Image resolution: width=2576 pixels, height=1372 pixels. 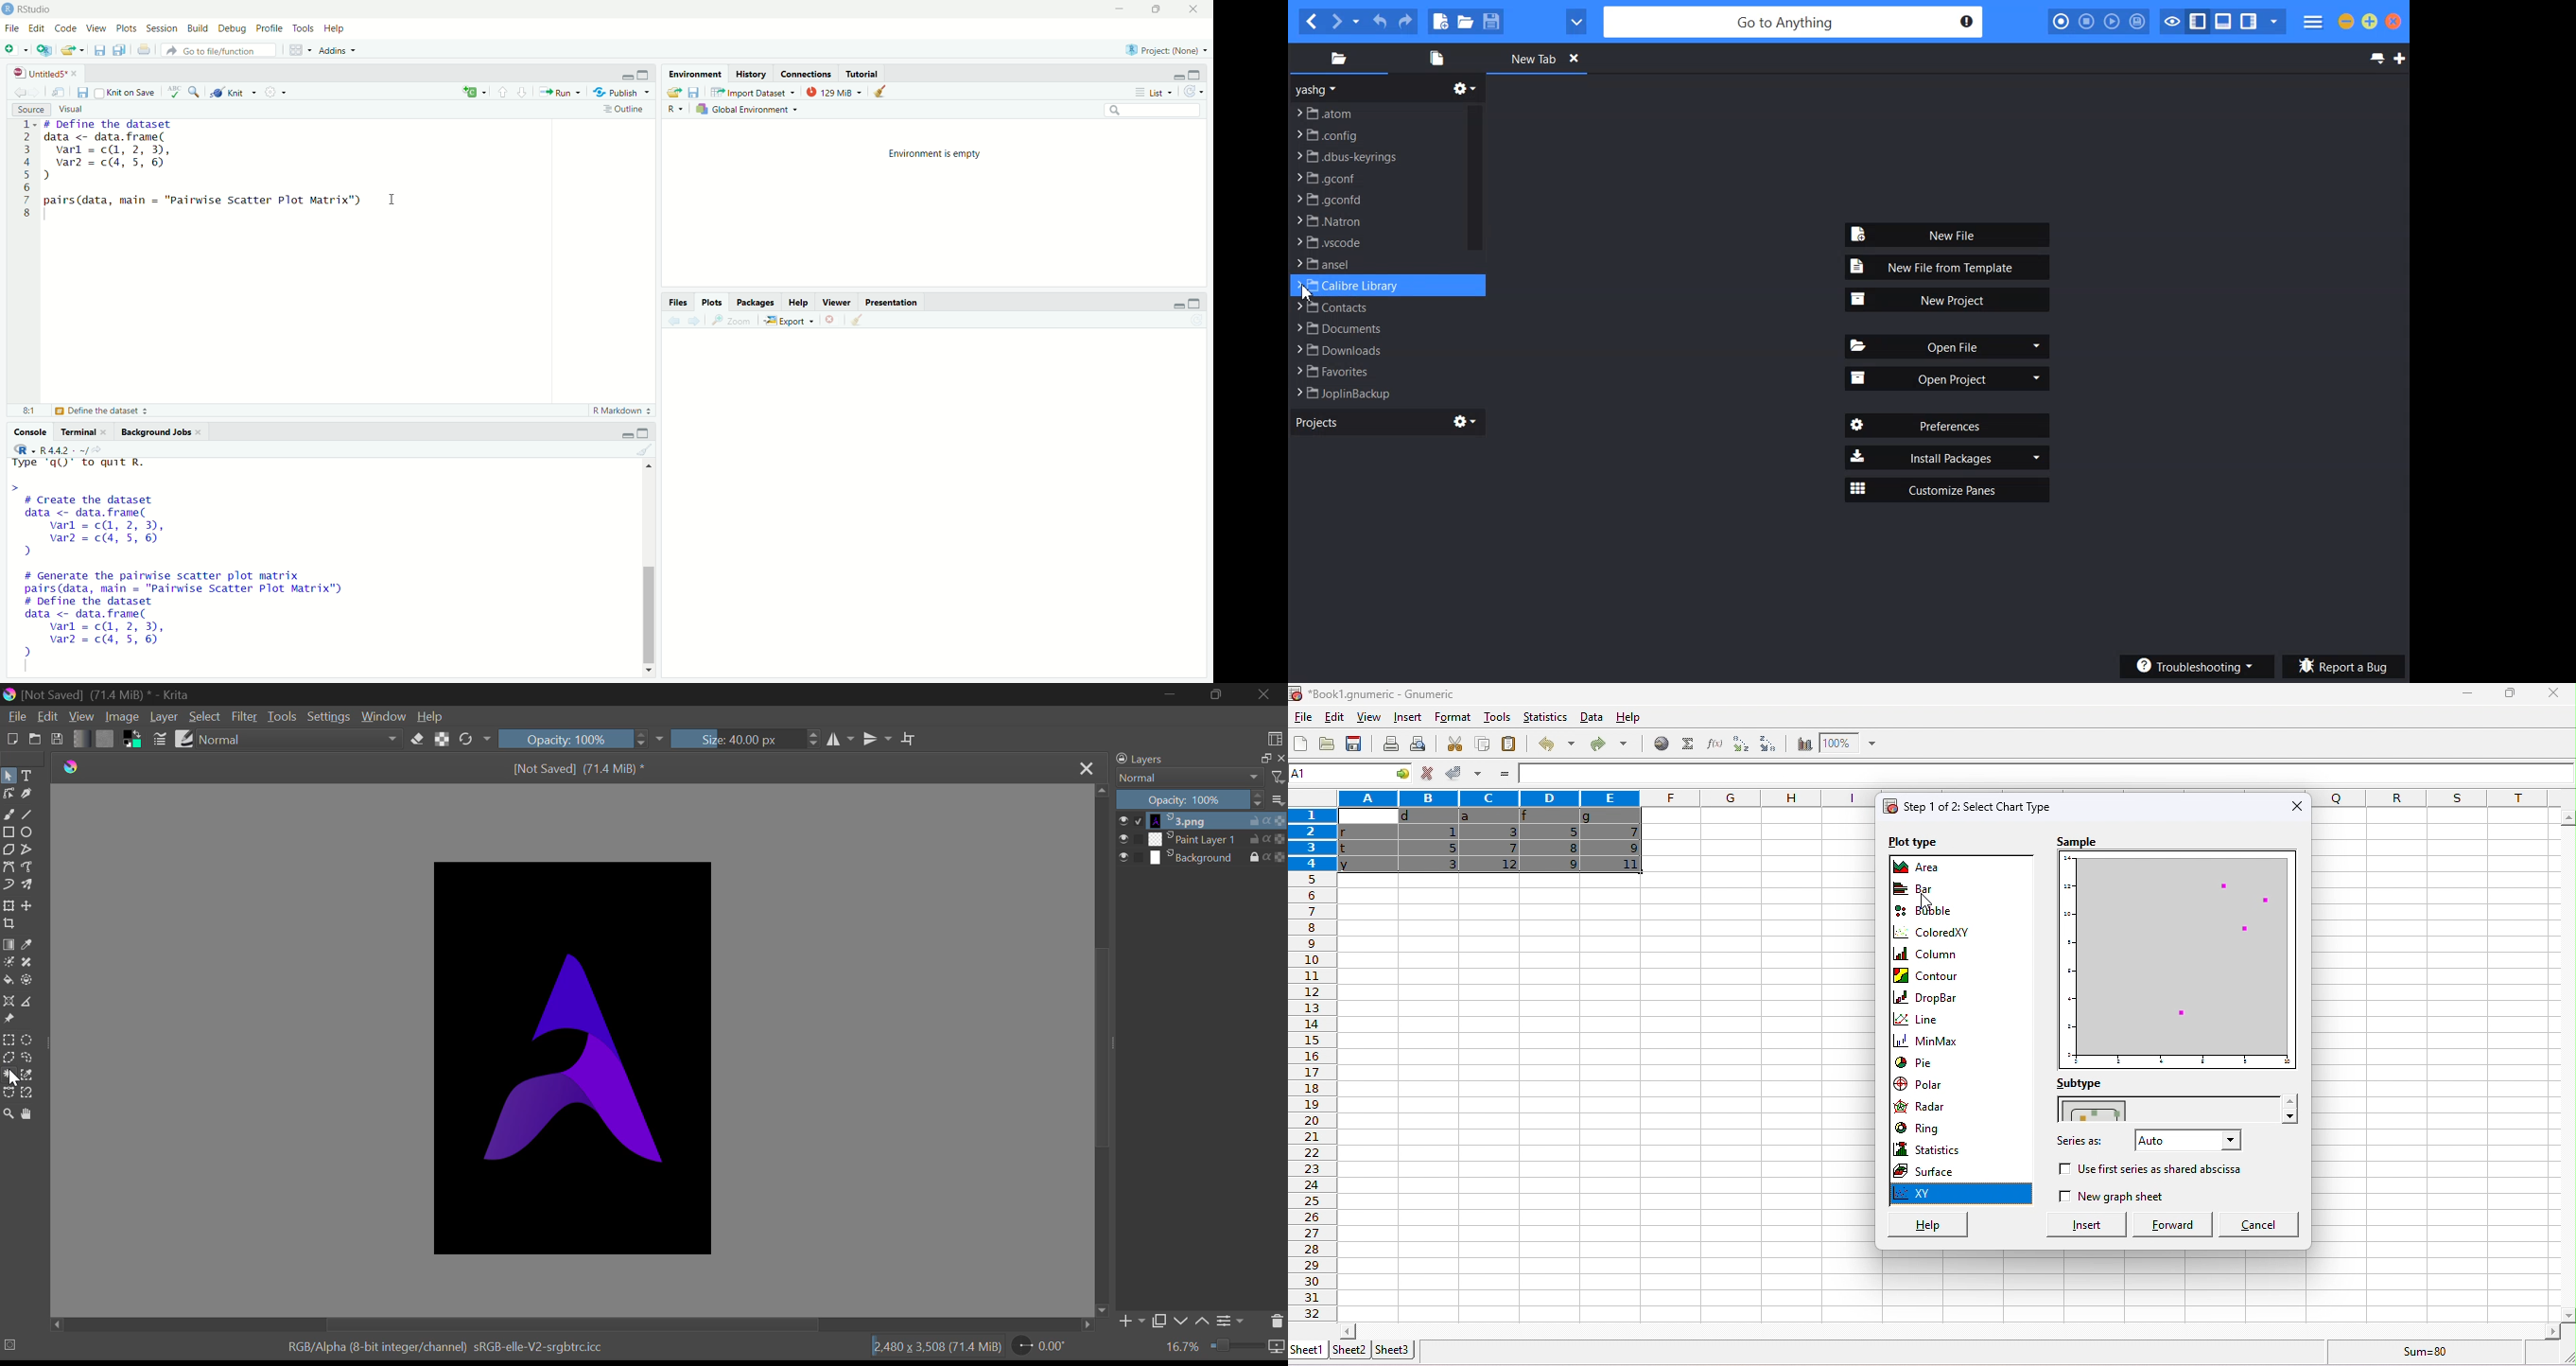 What do you see at coordinates (1301, 717) in the screenshot?
I see `file` at bounding box center [1301, 717].